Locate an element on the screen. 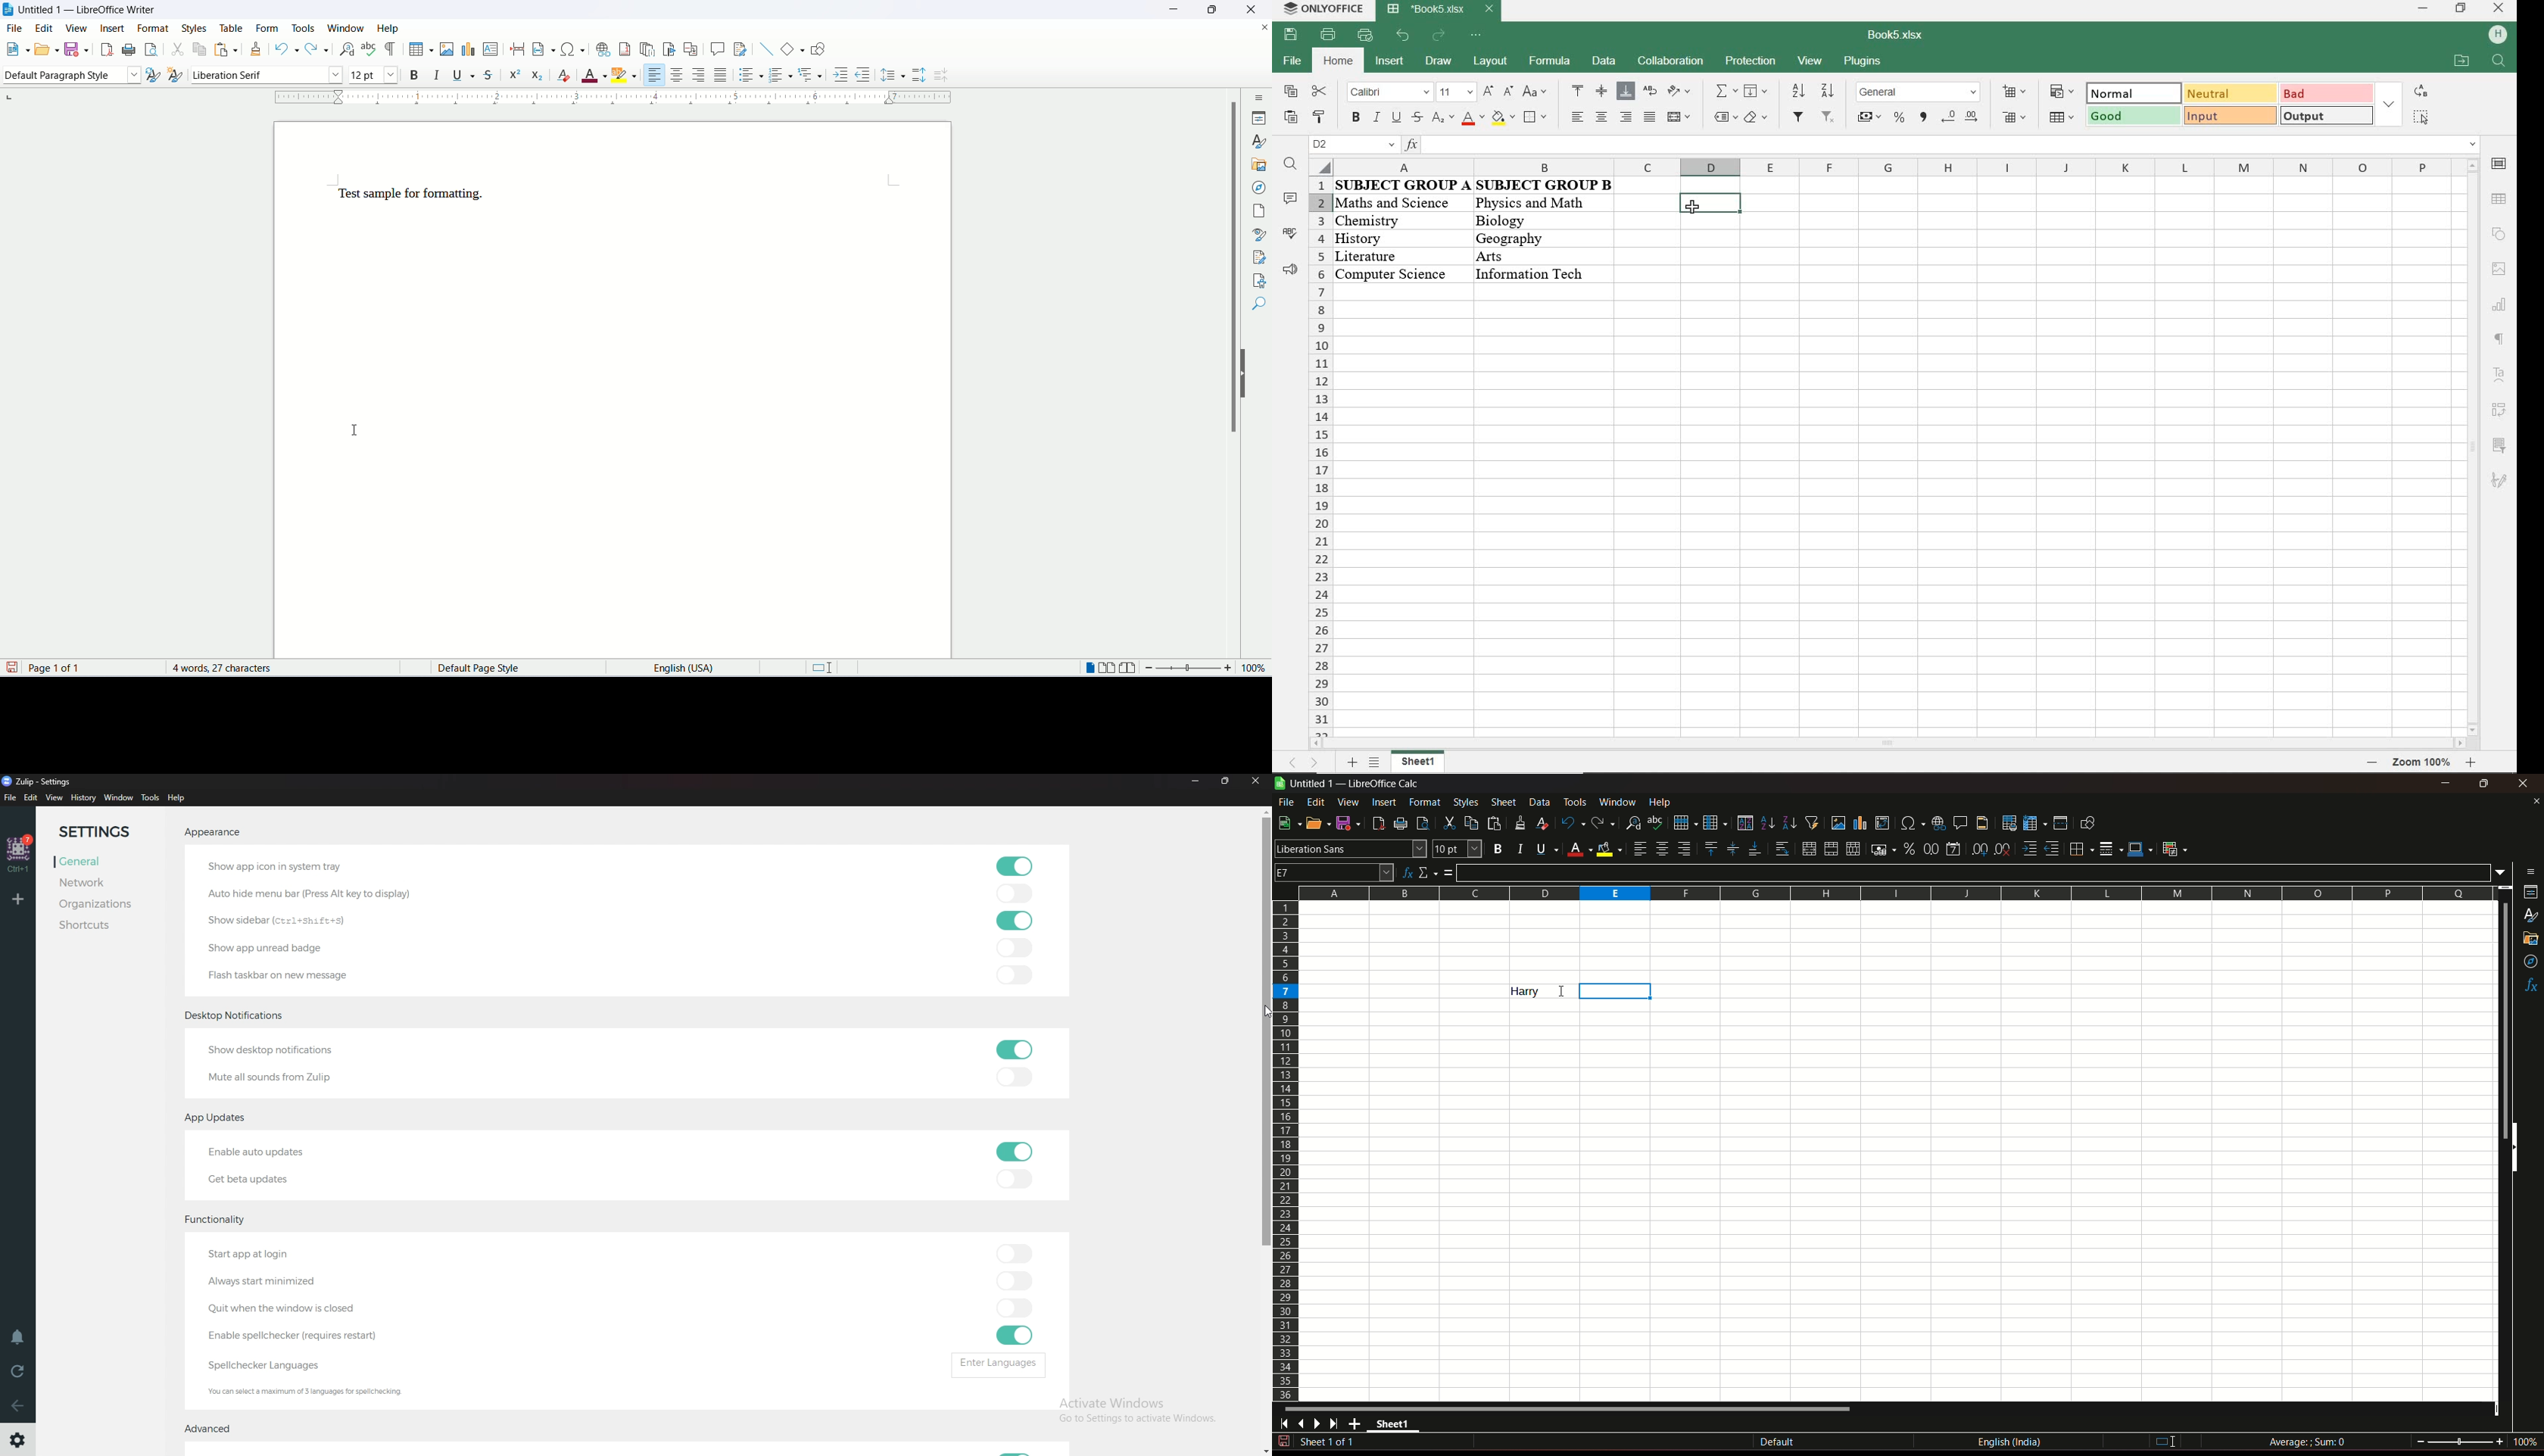 This screenshot has width=2548, height=1456. columns is located at coordinates (1882, 167).